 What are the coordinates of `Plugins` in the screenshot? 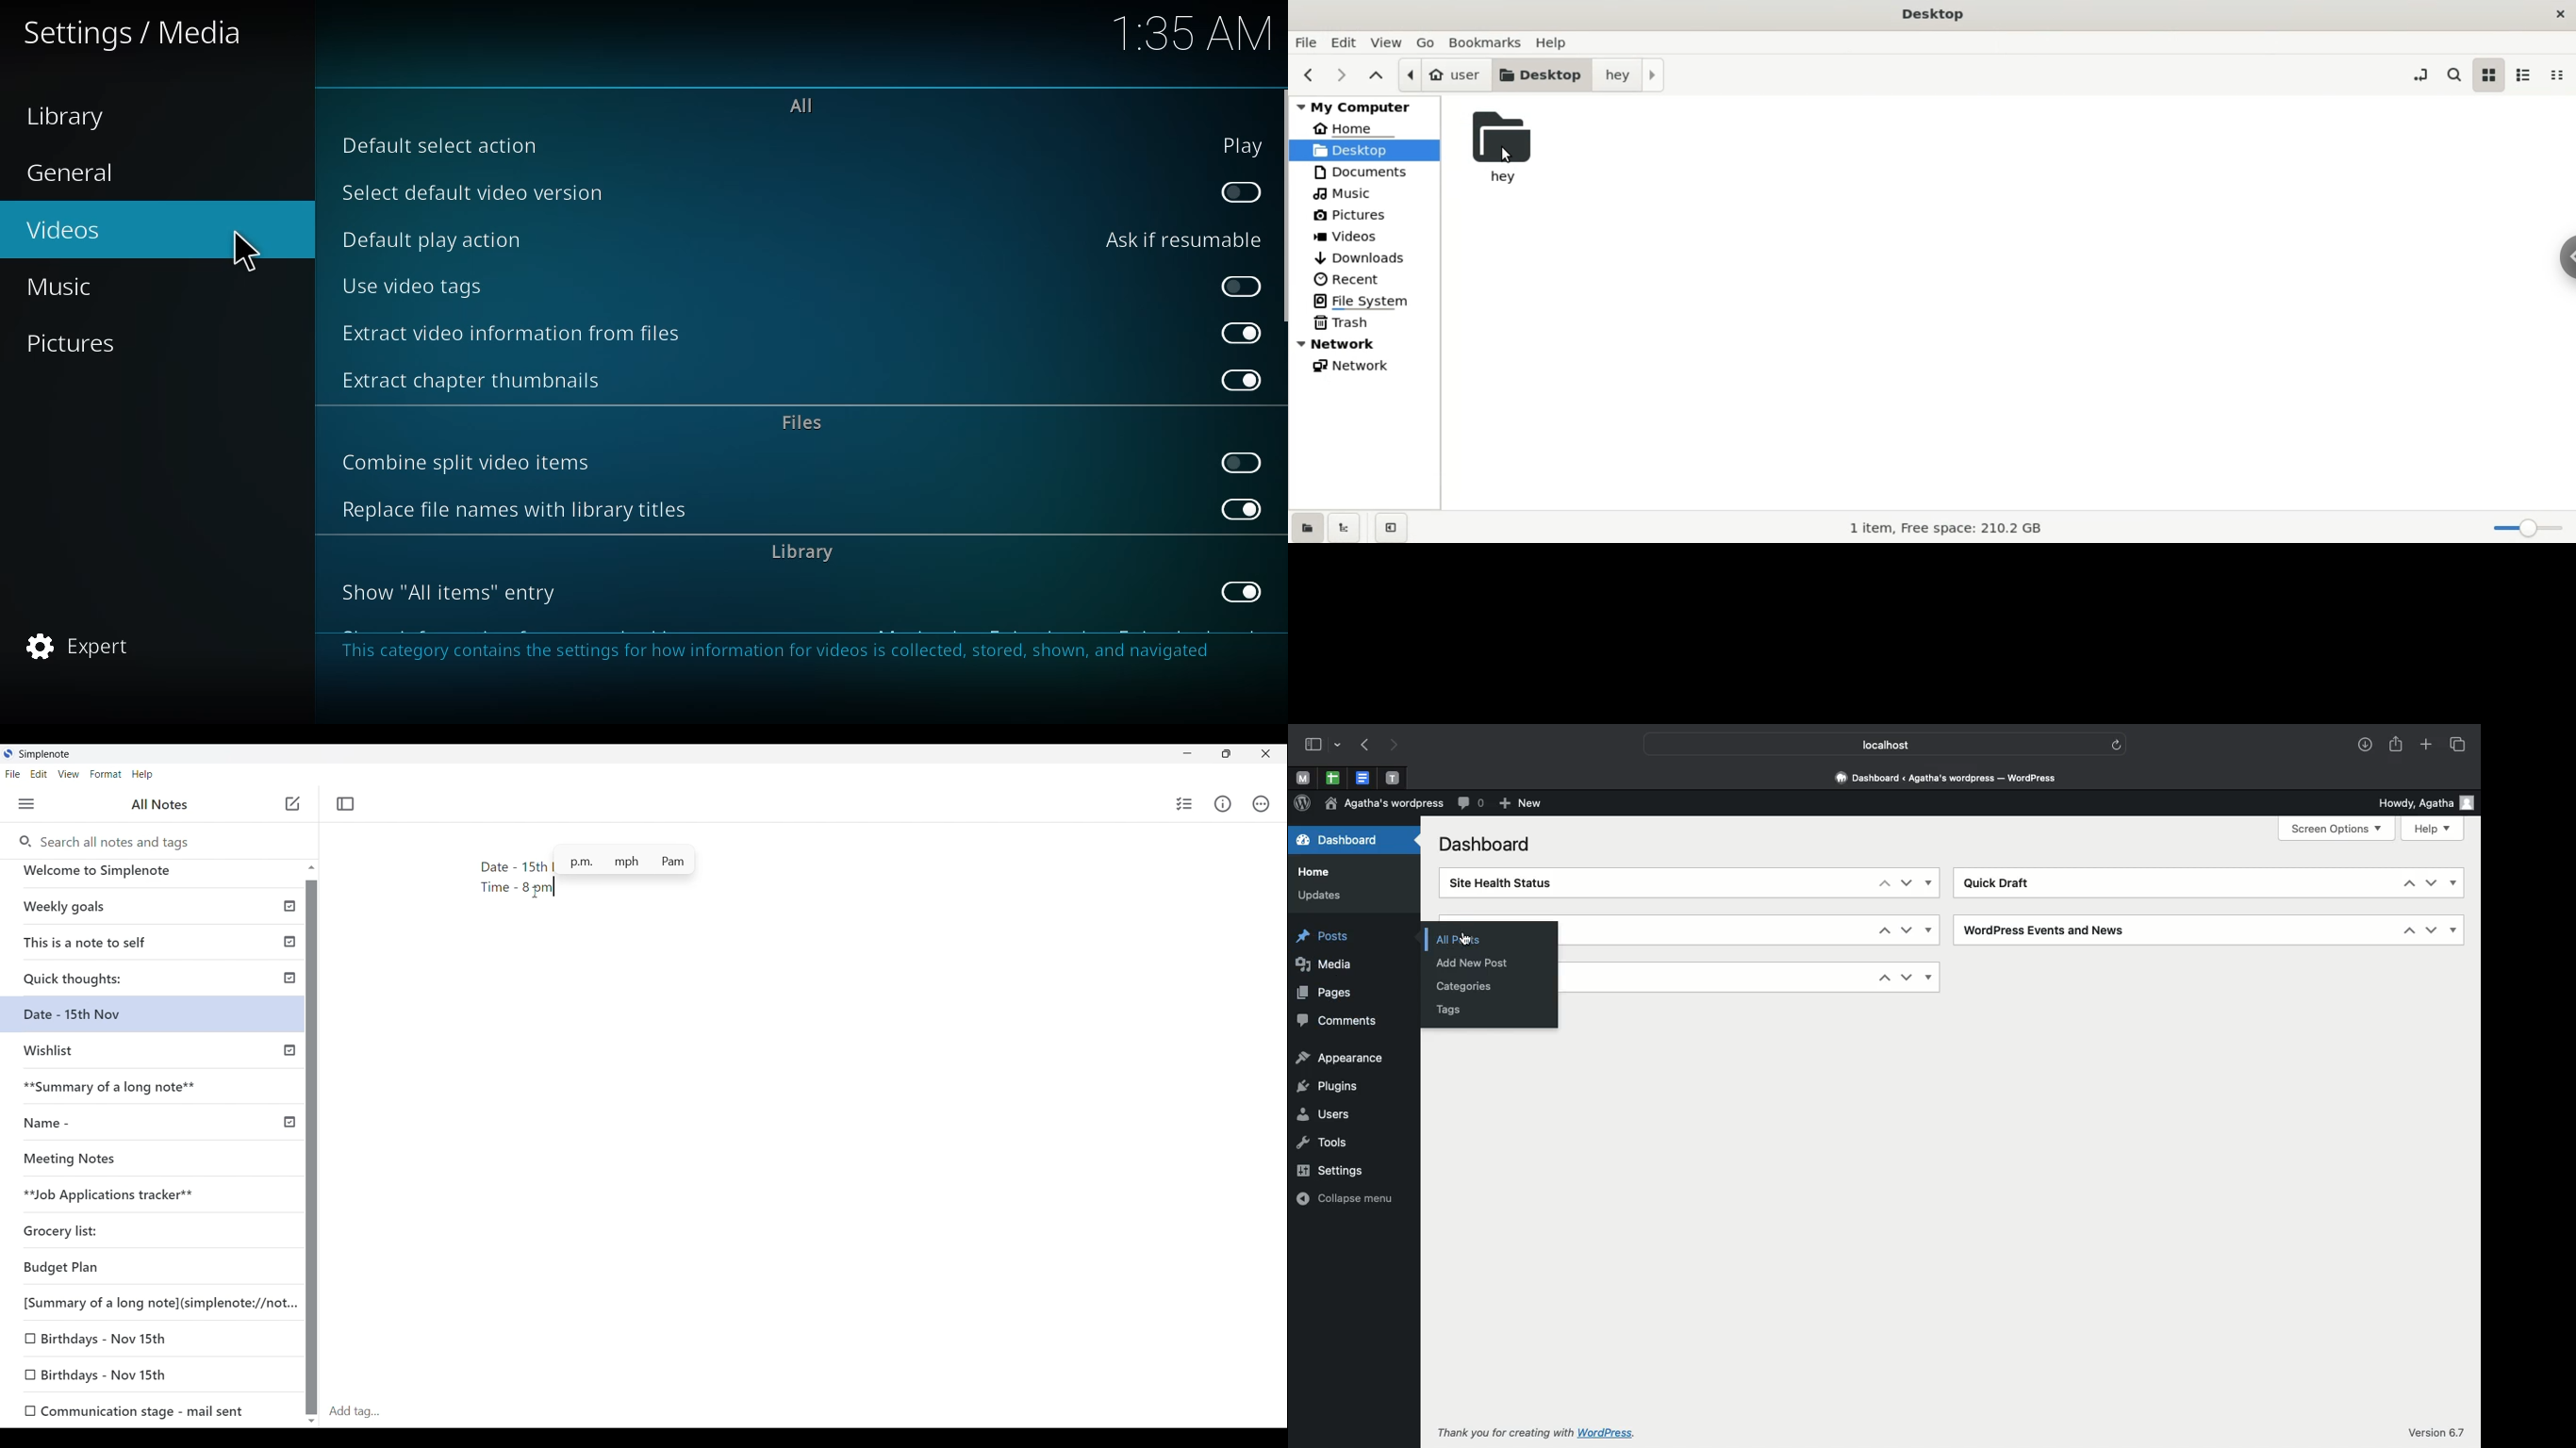 It's located at (1326, 1087).